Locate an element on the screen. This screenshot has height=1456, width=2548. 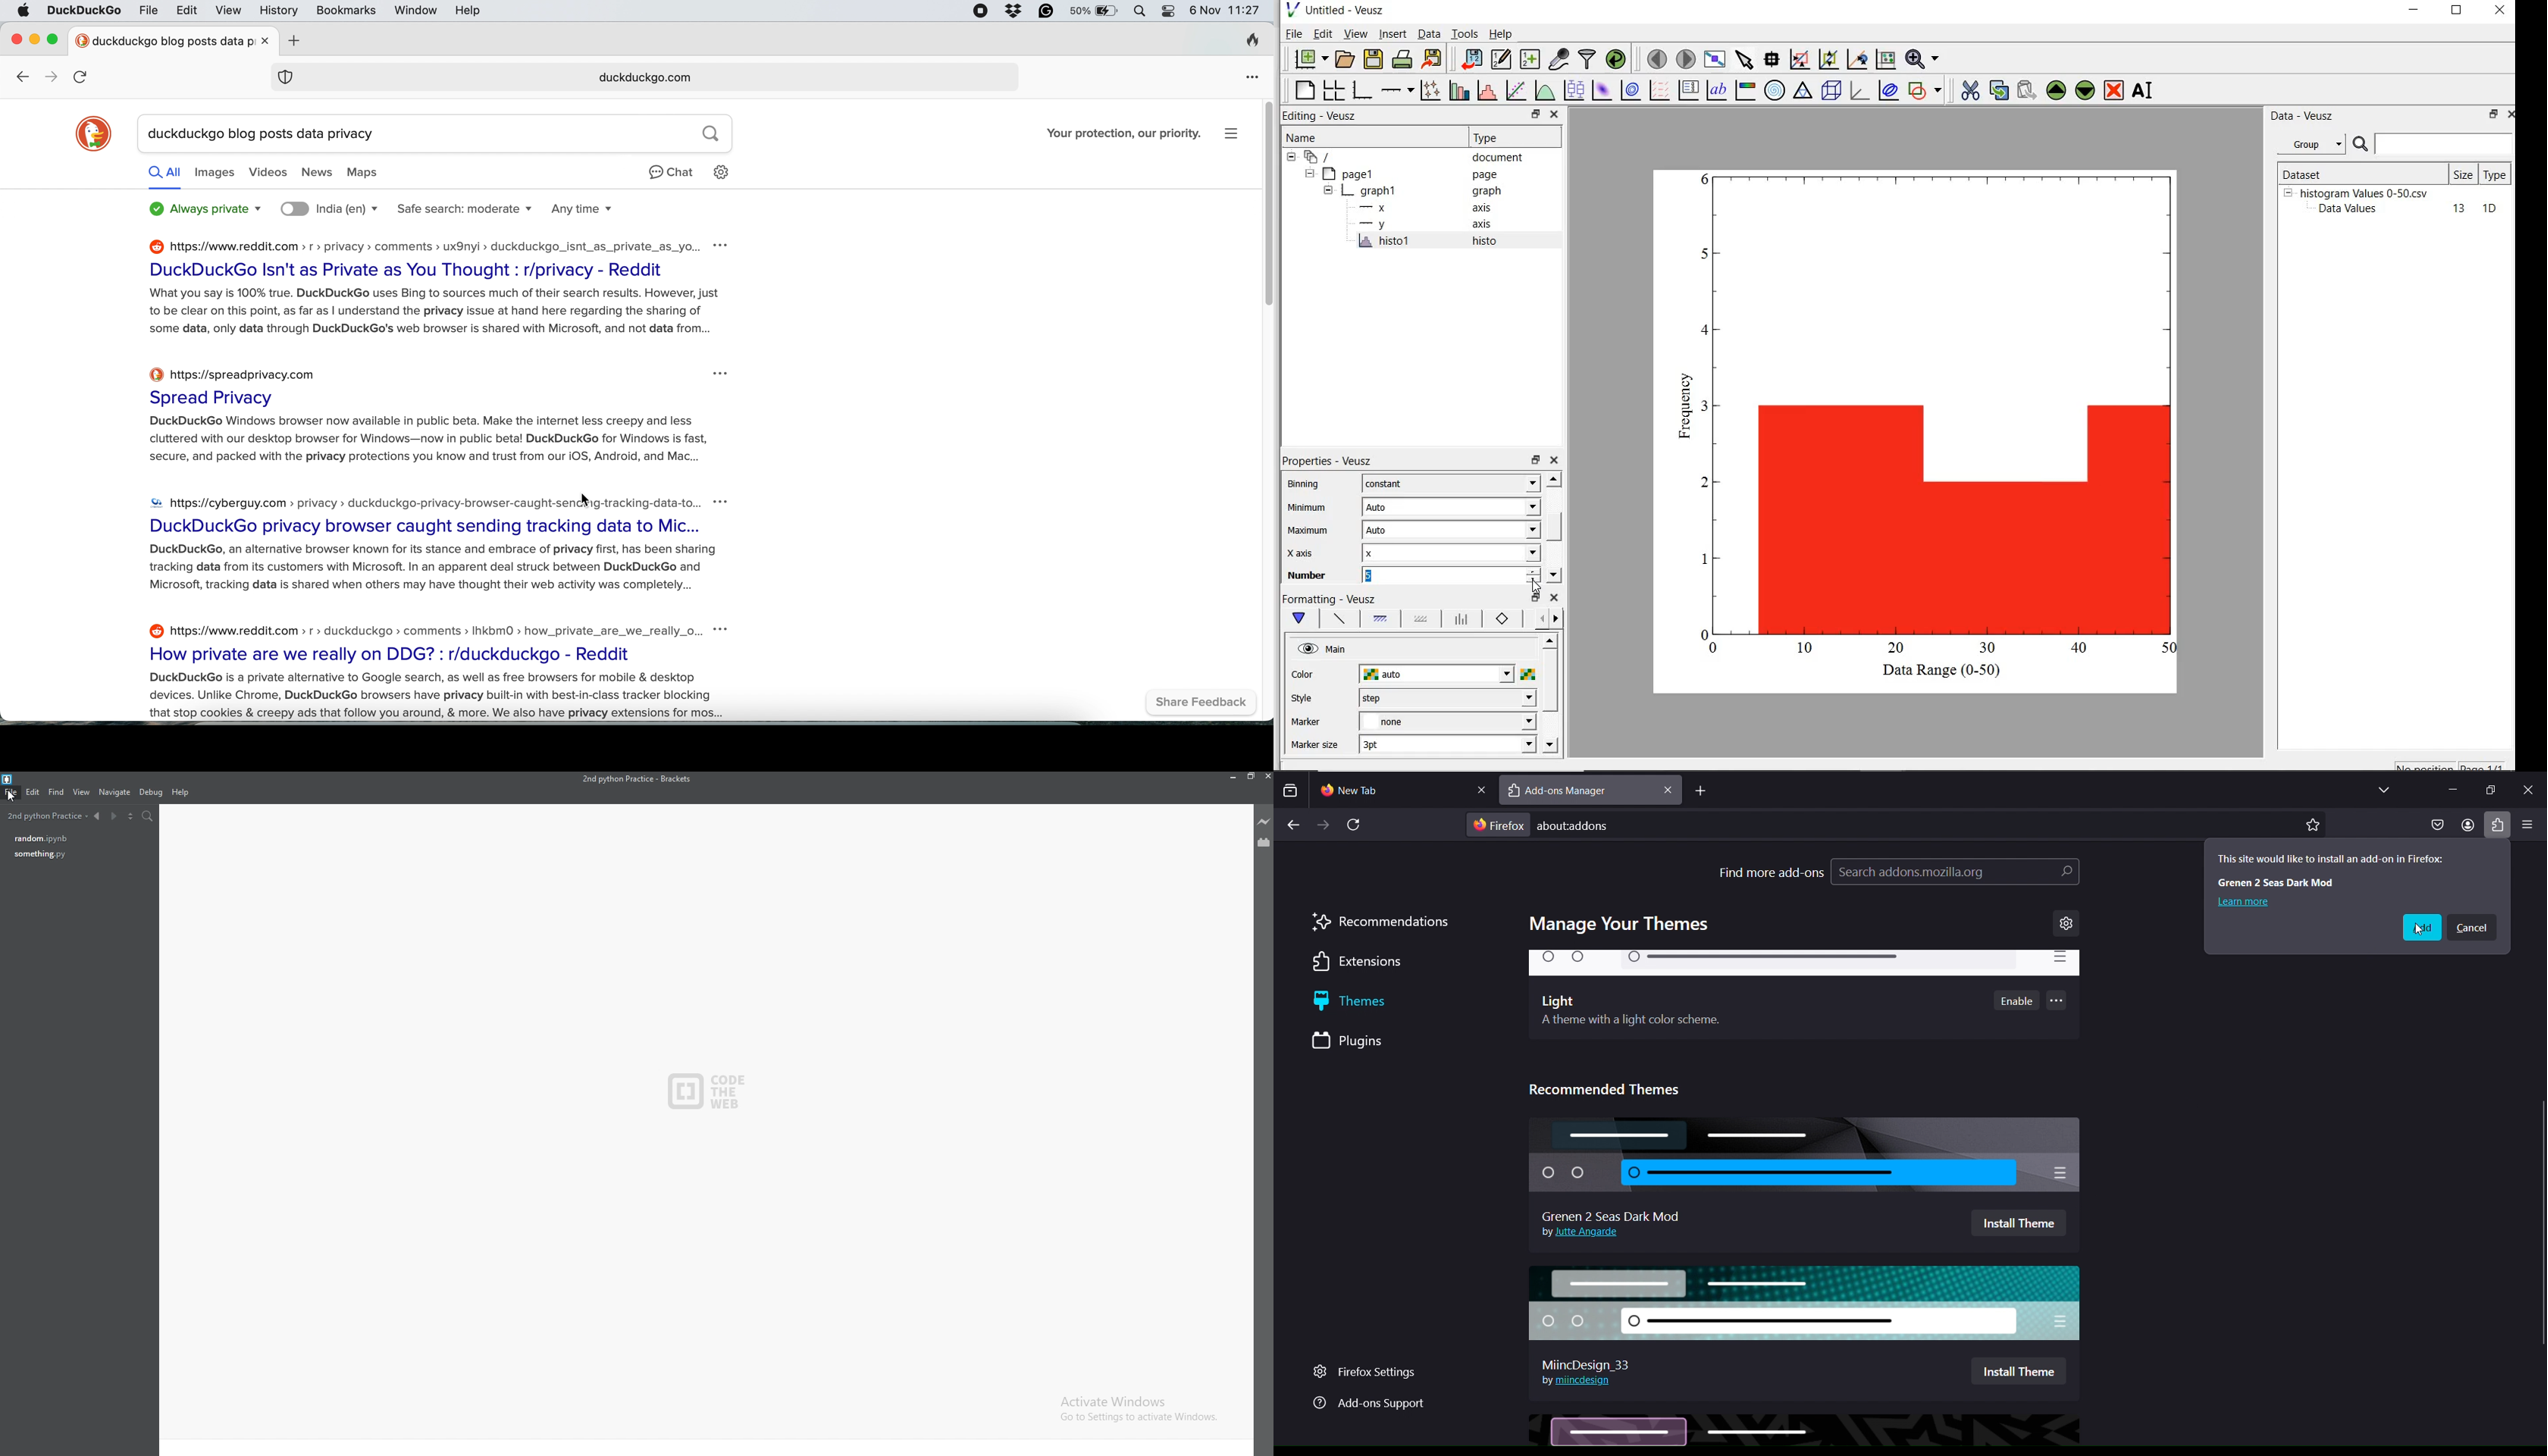
extensions is located at coordinates (1364, 963).